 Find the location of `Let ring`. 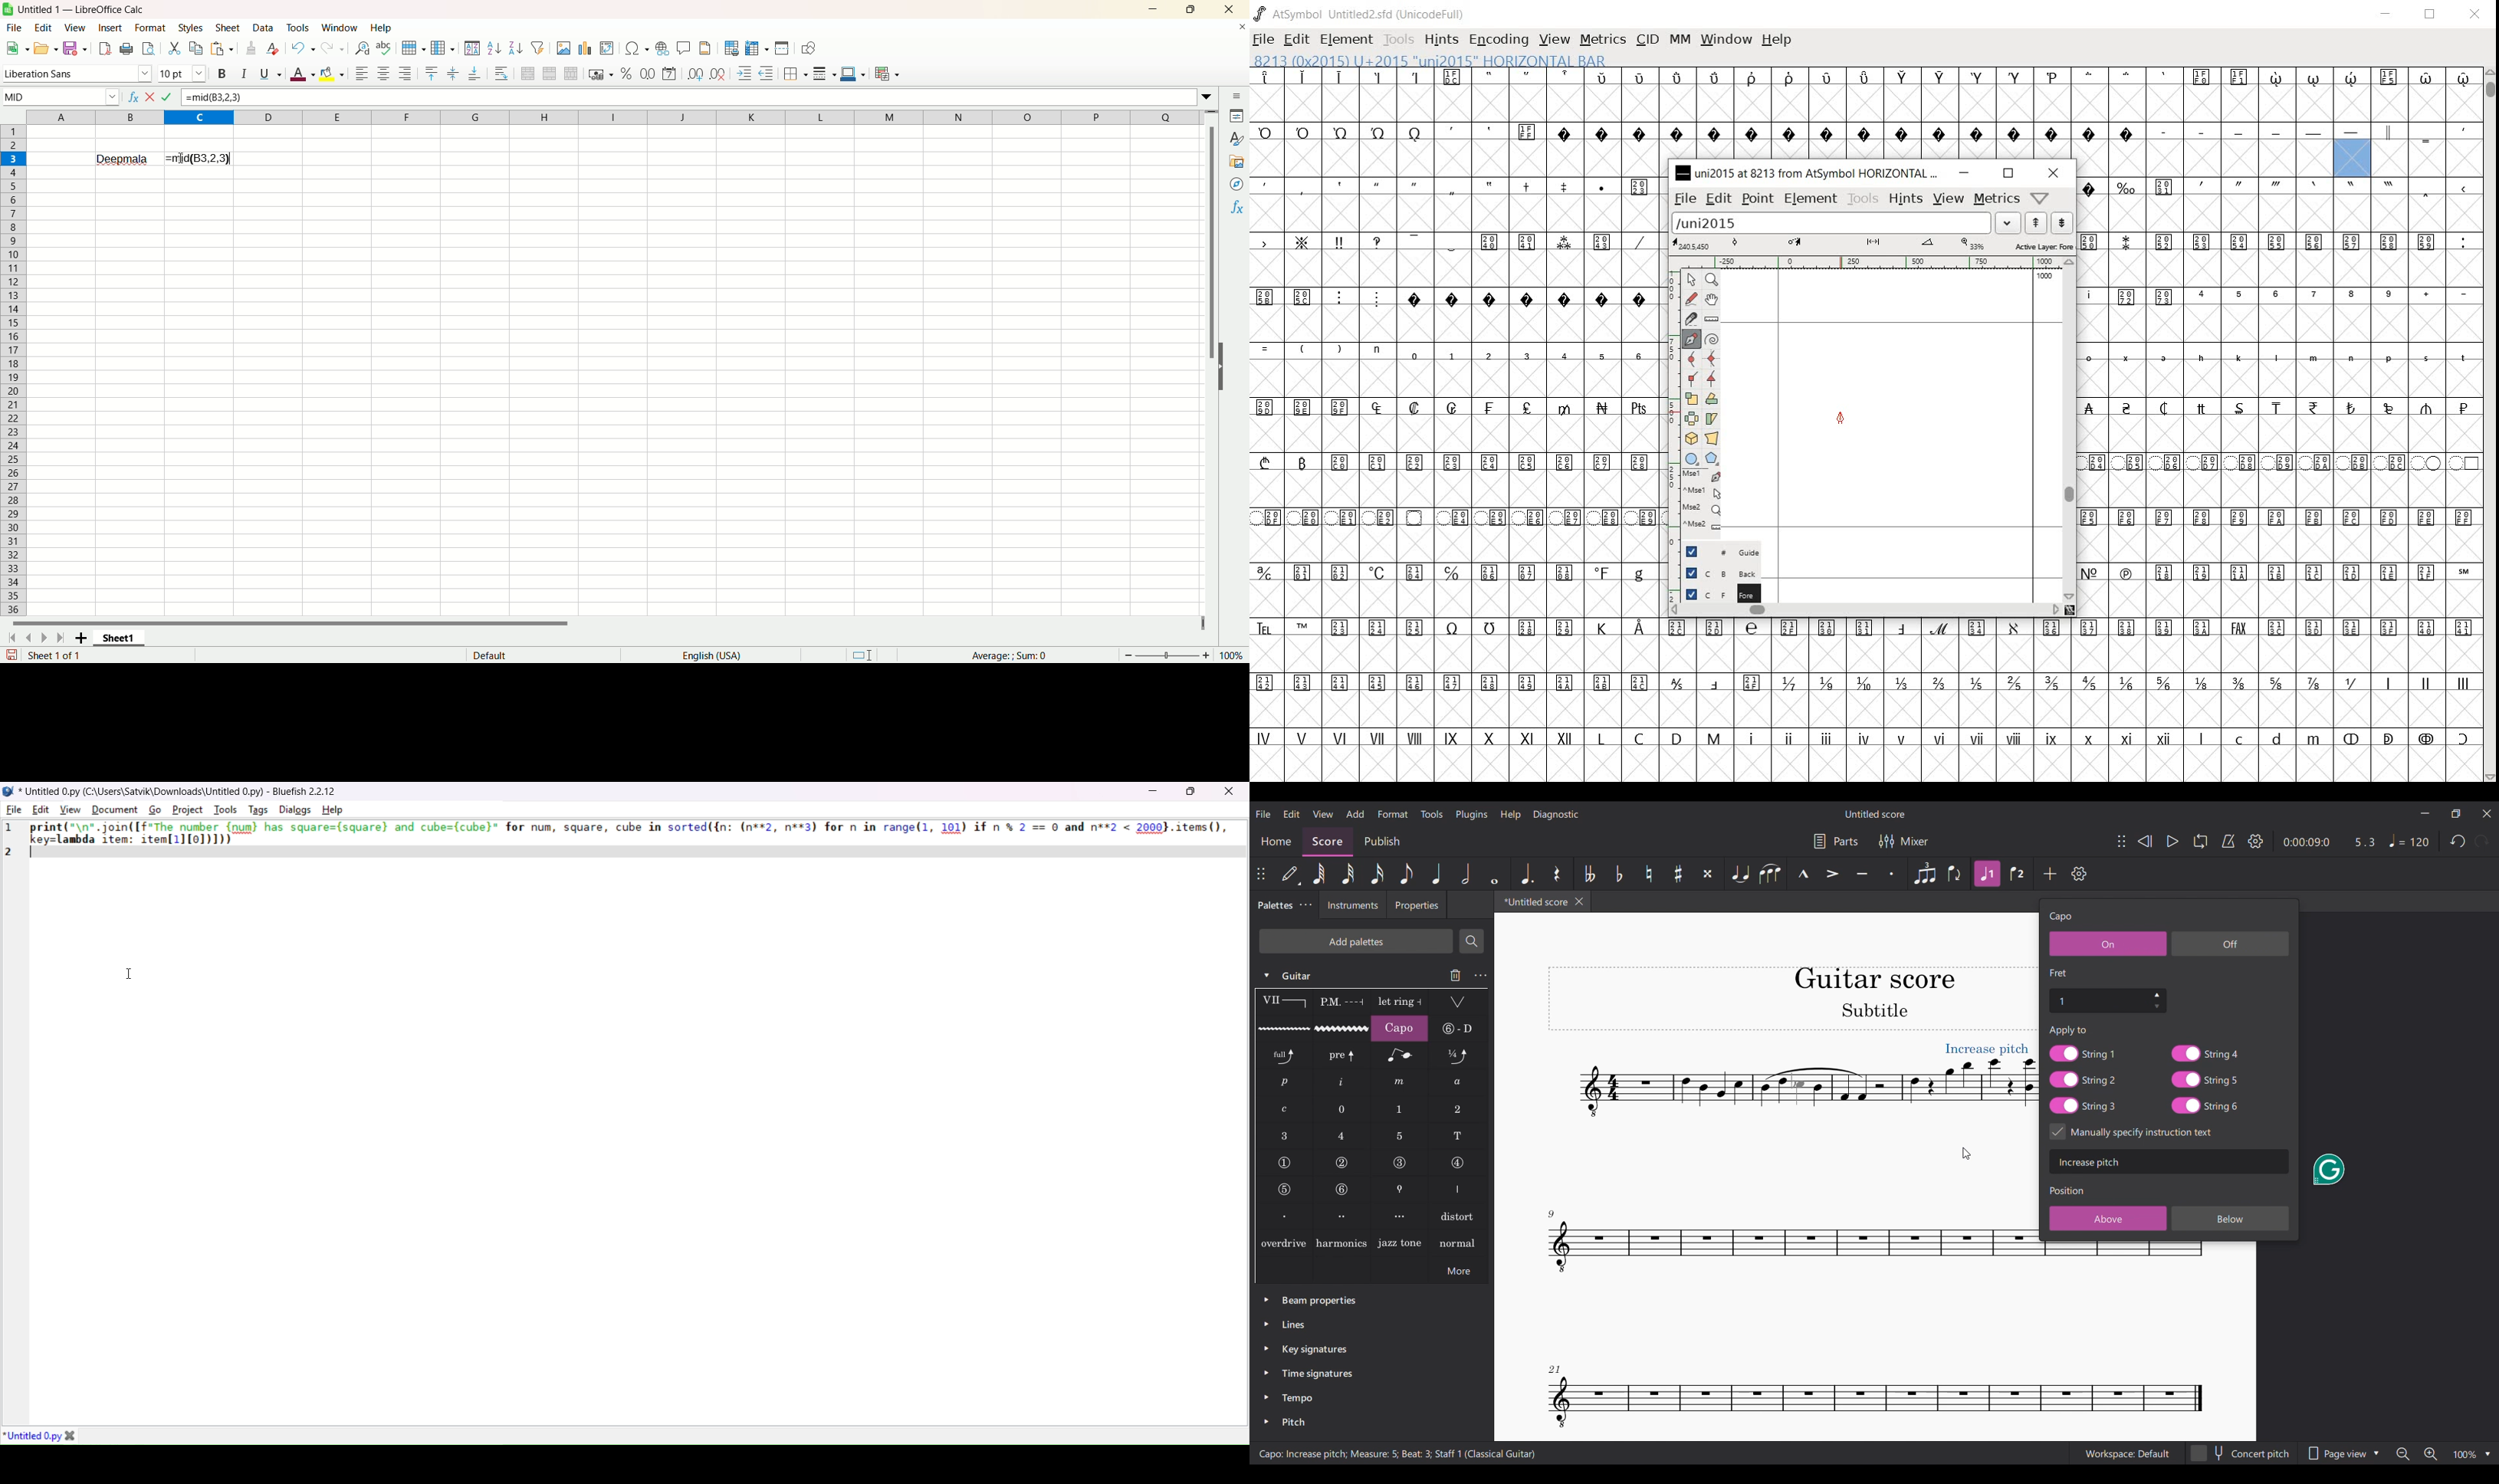

Let ring is located at coordinates (1400, 1002).